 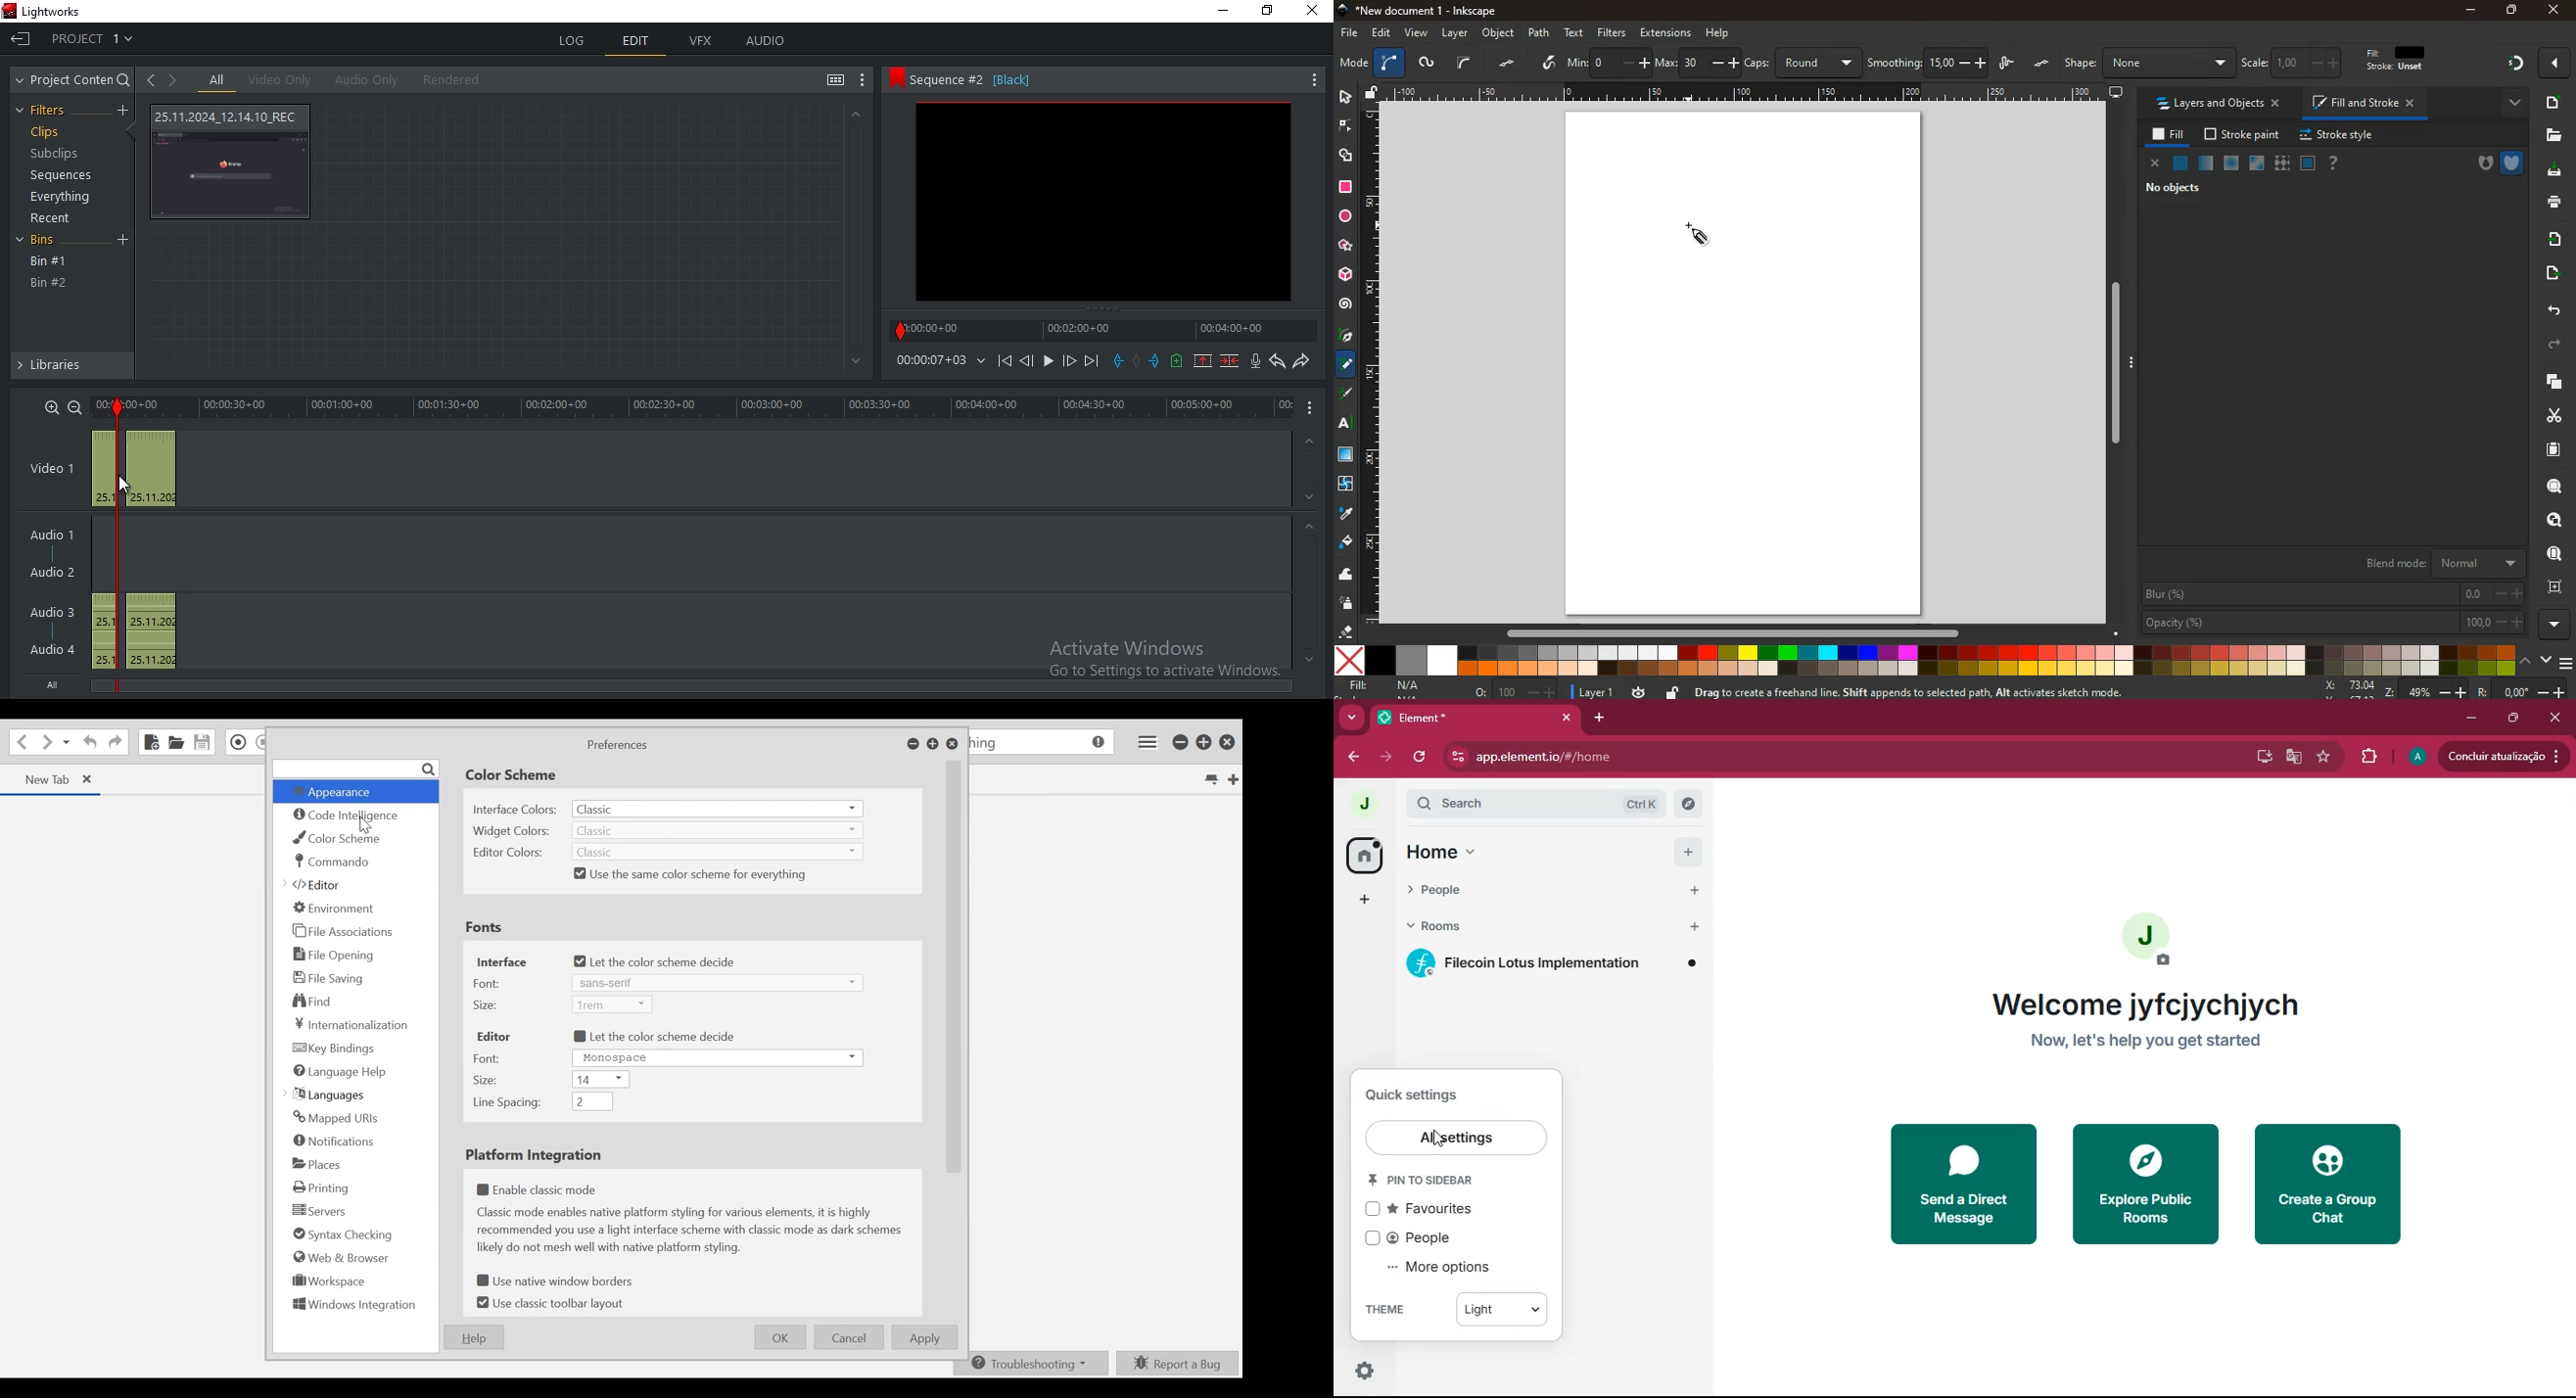 What do you see at coordinates (1598, 693) in the screenshot?
I see `layer` at bounding box center [1598, 693].